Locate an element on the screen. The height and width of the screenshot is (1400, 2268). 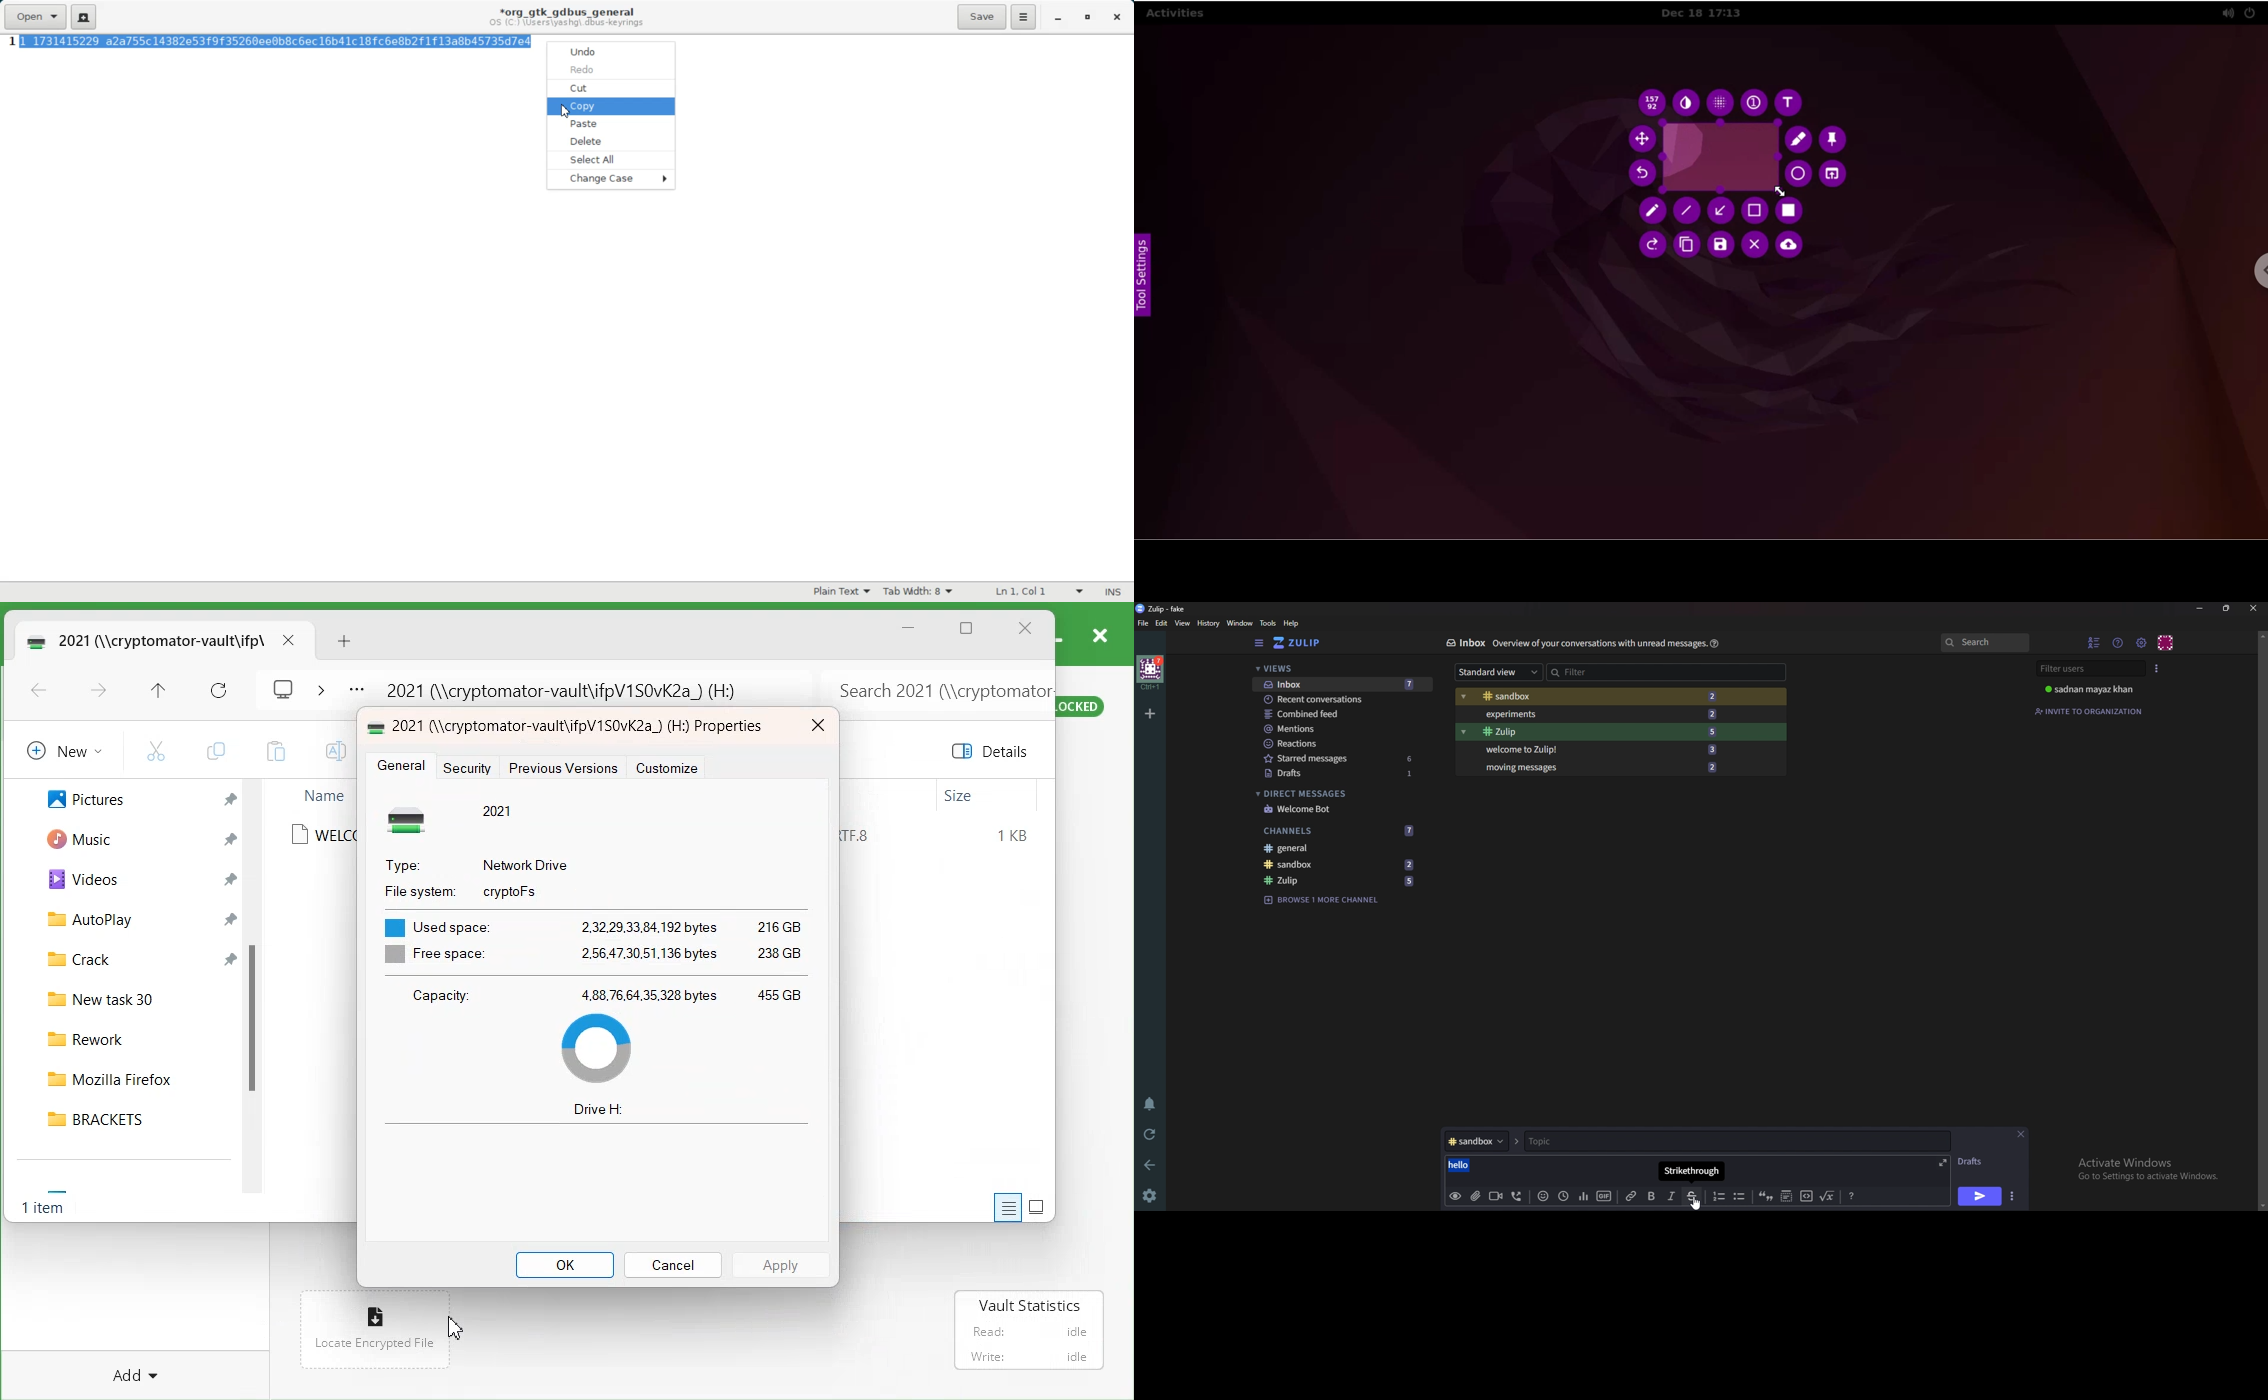
Copy is located at coordinates (215, 751).